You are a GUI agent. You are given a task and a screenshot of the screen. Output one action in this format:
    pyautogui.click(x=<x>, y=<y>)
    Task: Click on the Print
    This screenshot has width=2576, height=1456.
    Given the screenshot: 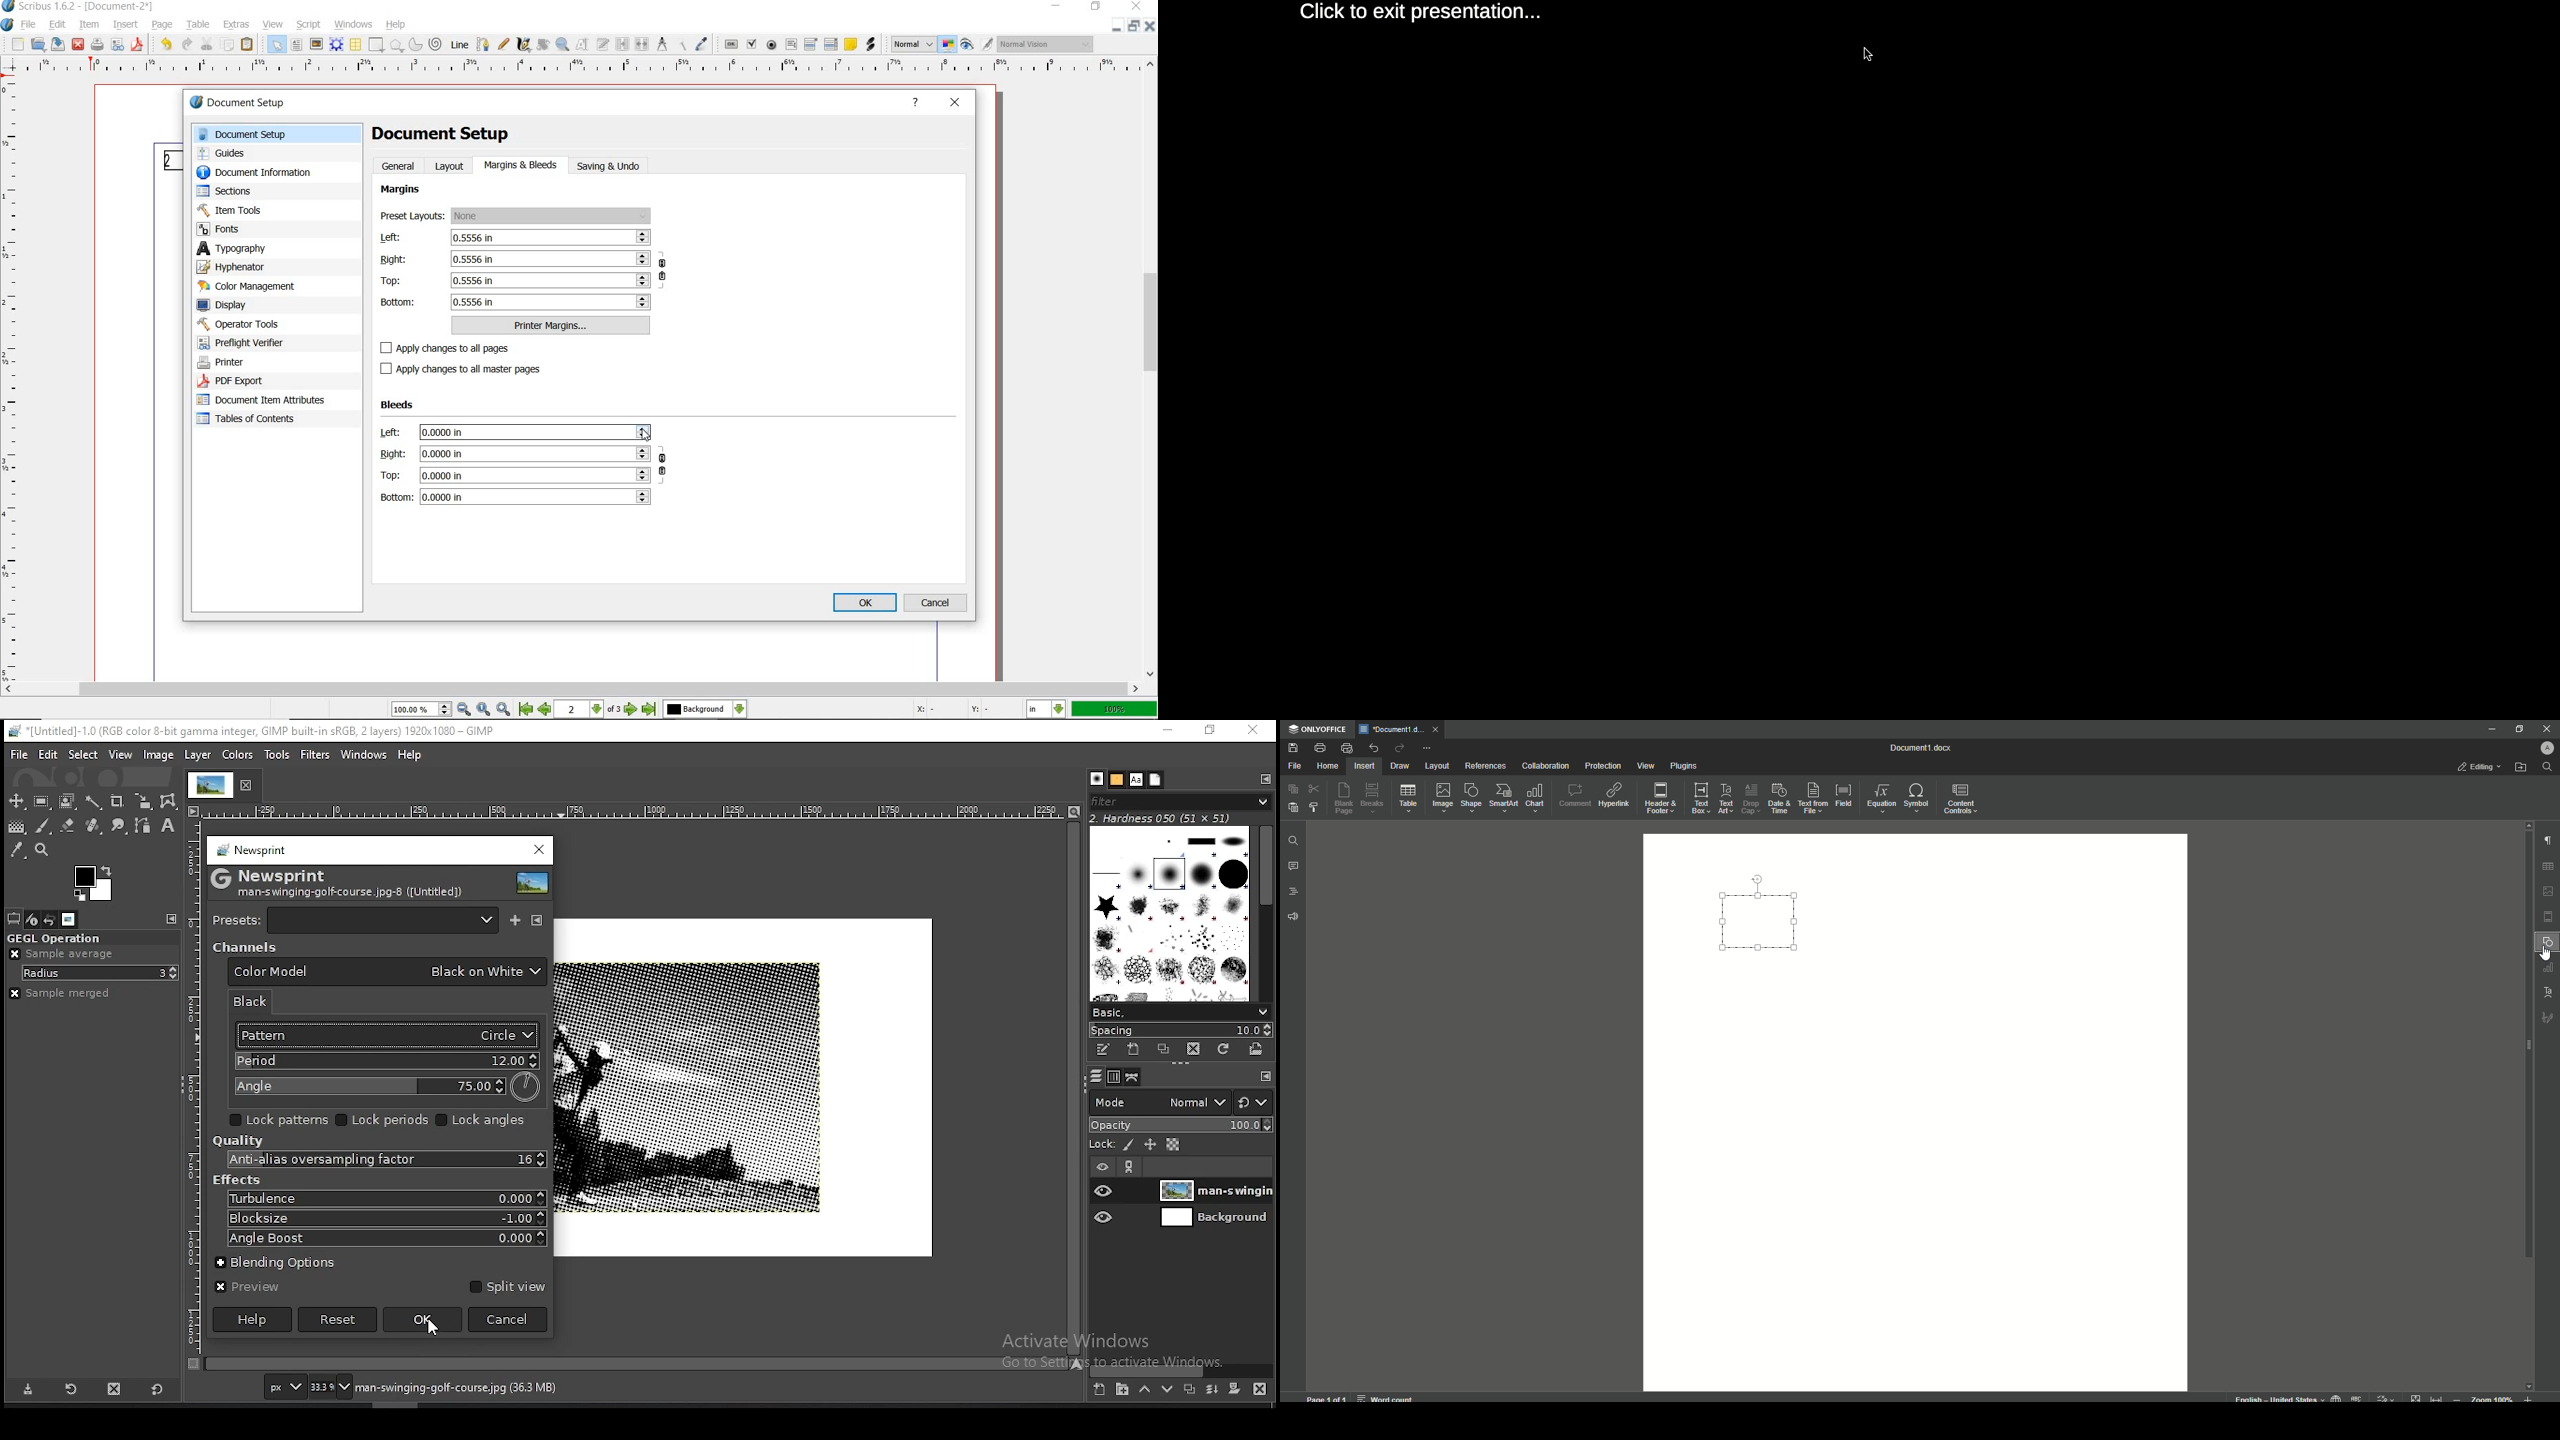 What is the action you would take?
    pyautogui.click(x=1319, y=748)
    